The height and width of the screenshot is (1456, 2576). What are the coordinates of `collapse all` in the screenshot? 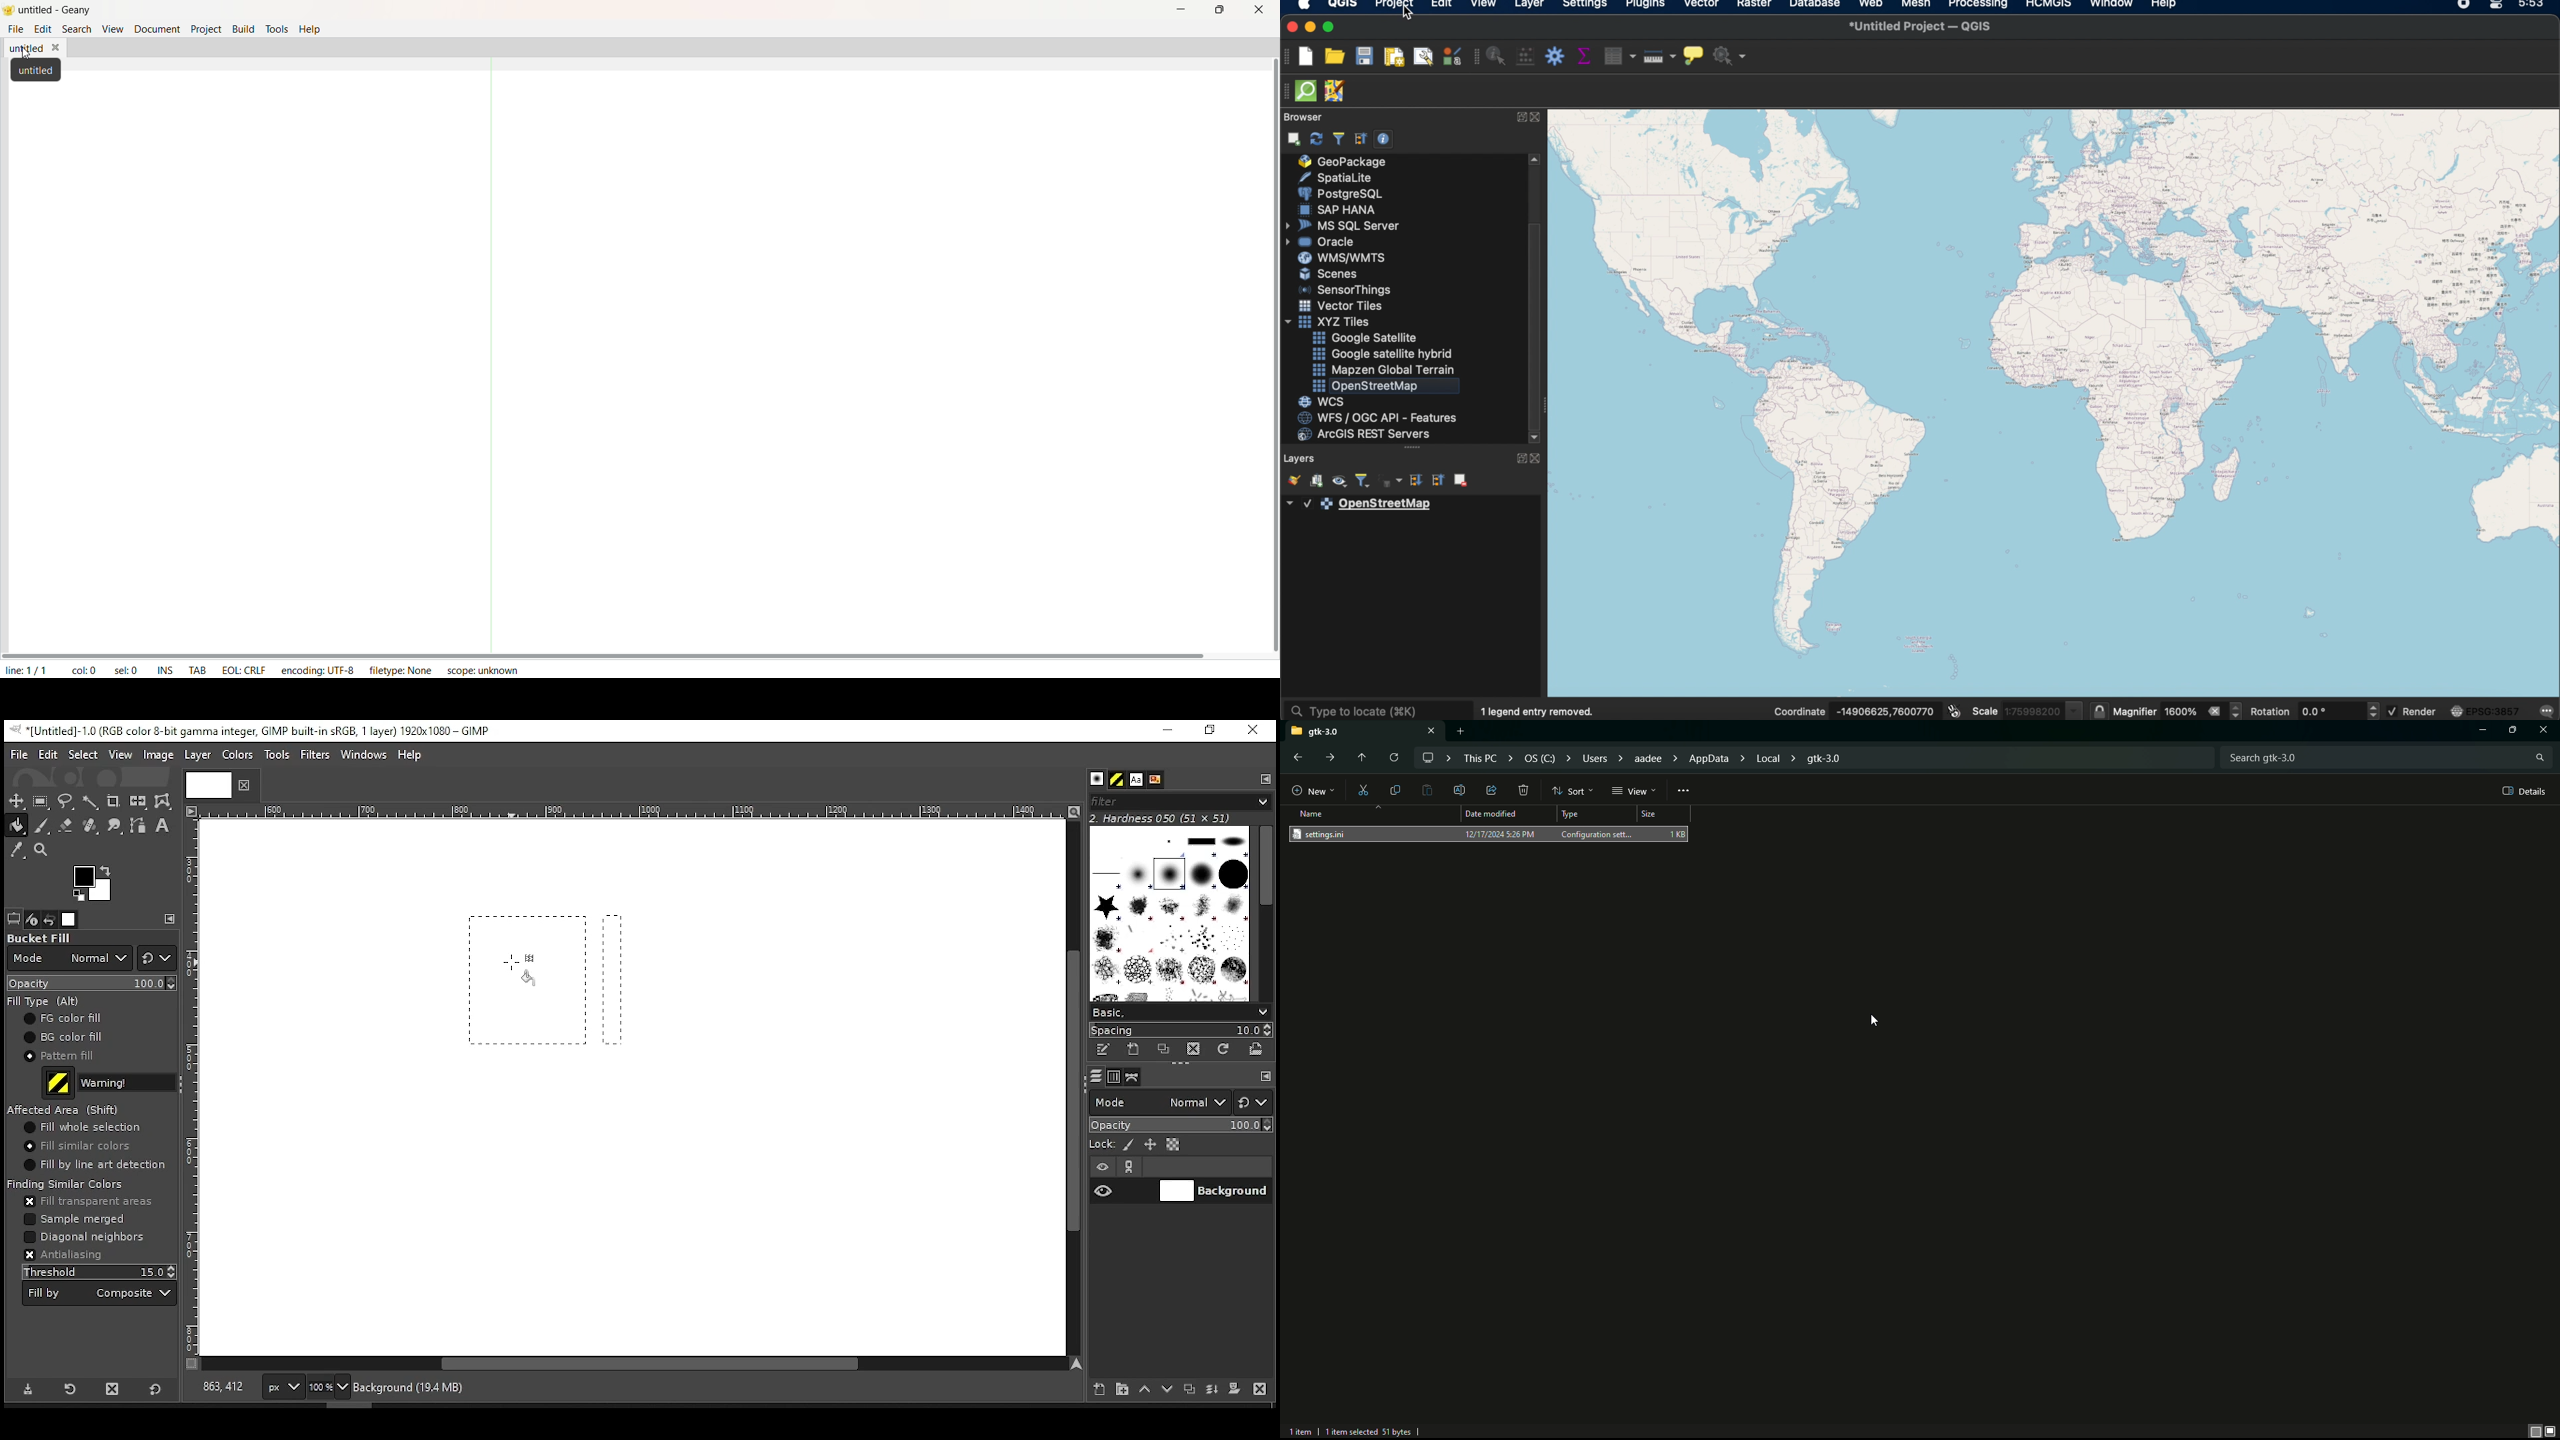 It's located at (1438, 479).